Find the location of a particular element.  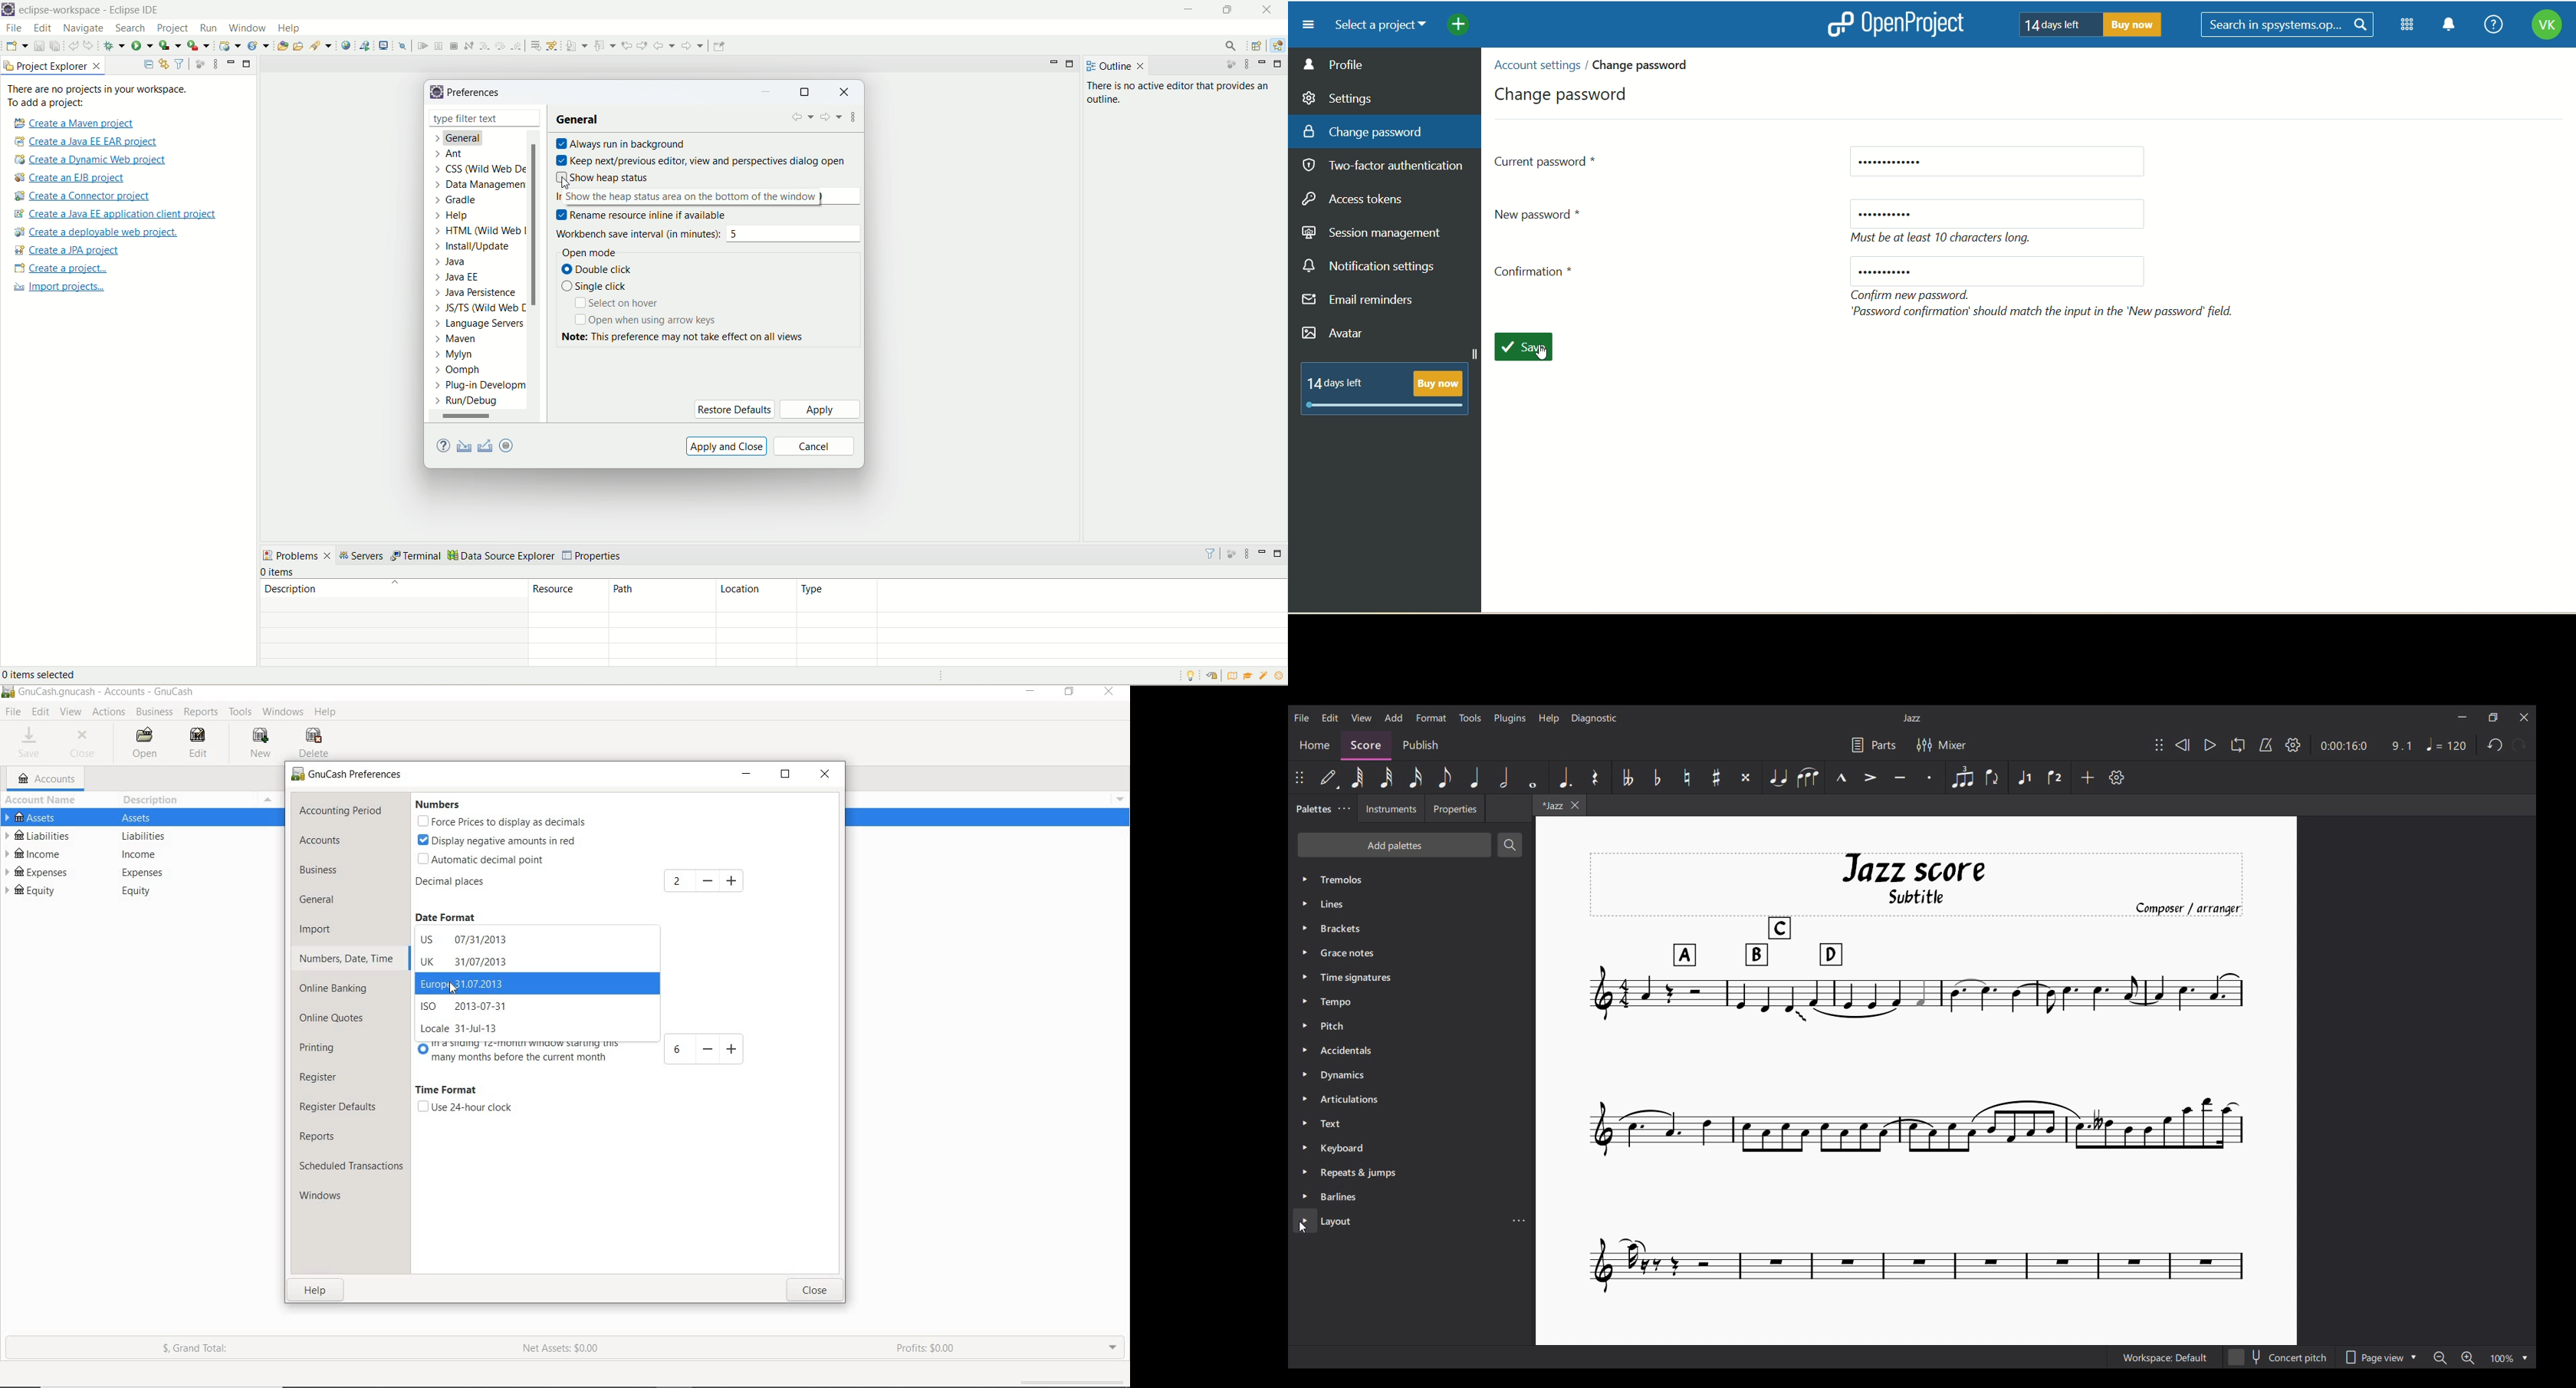

account is located at coordinates (2546, 27).